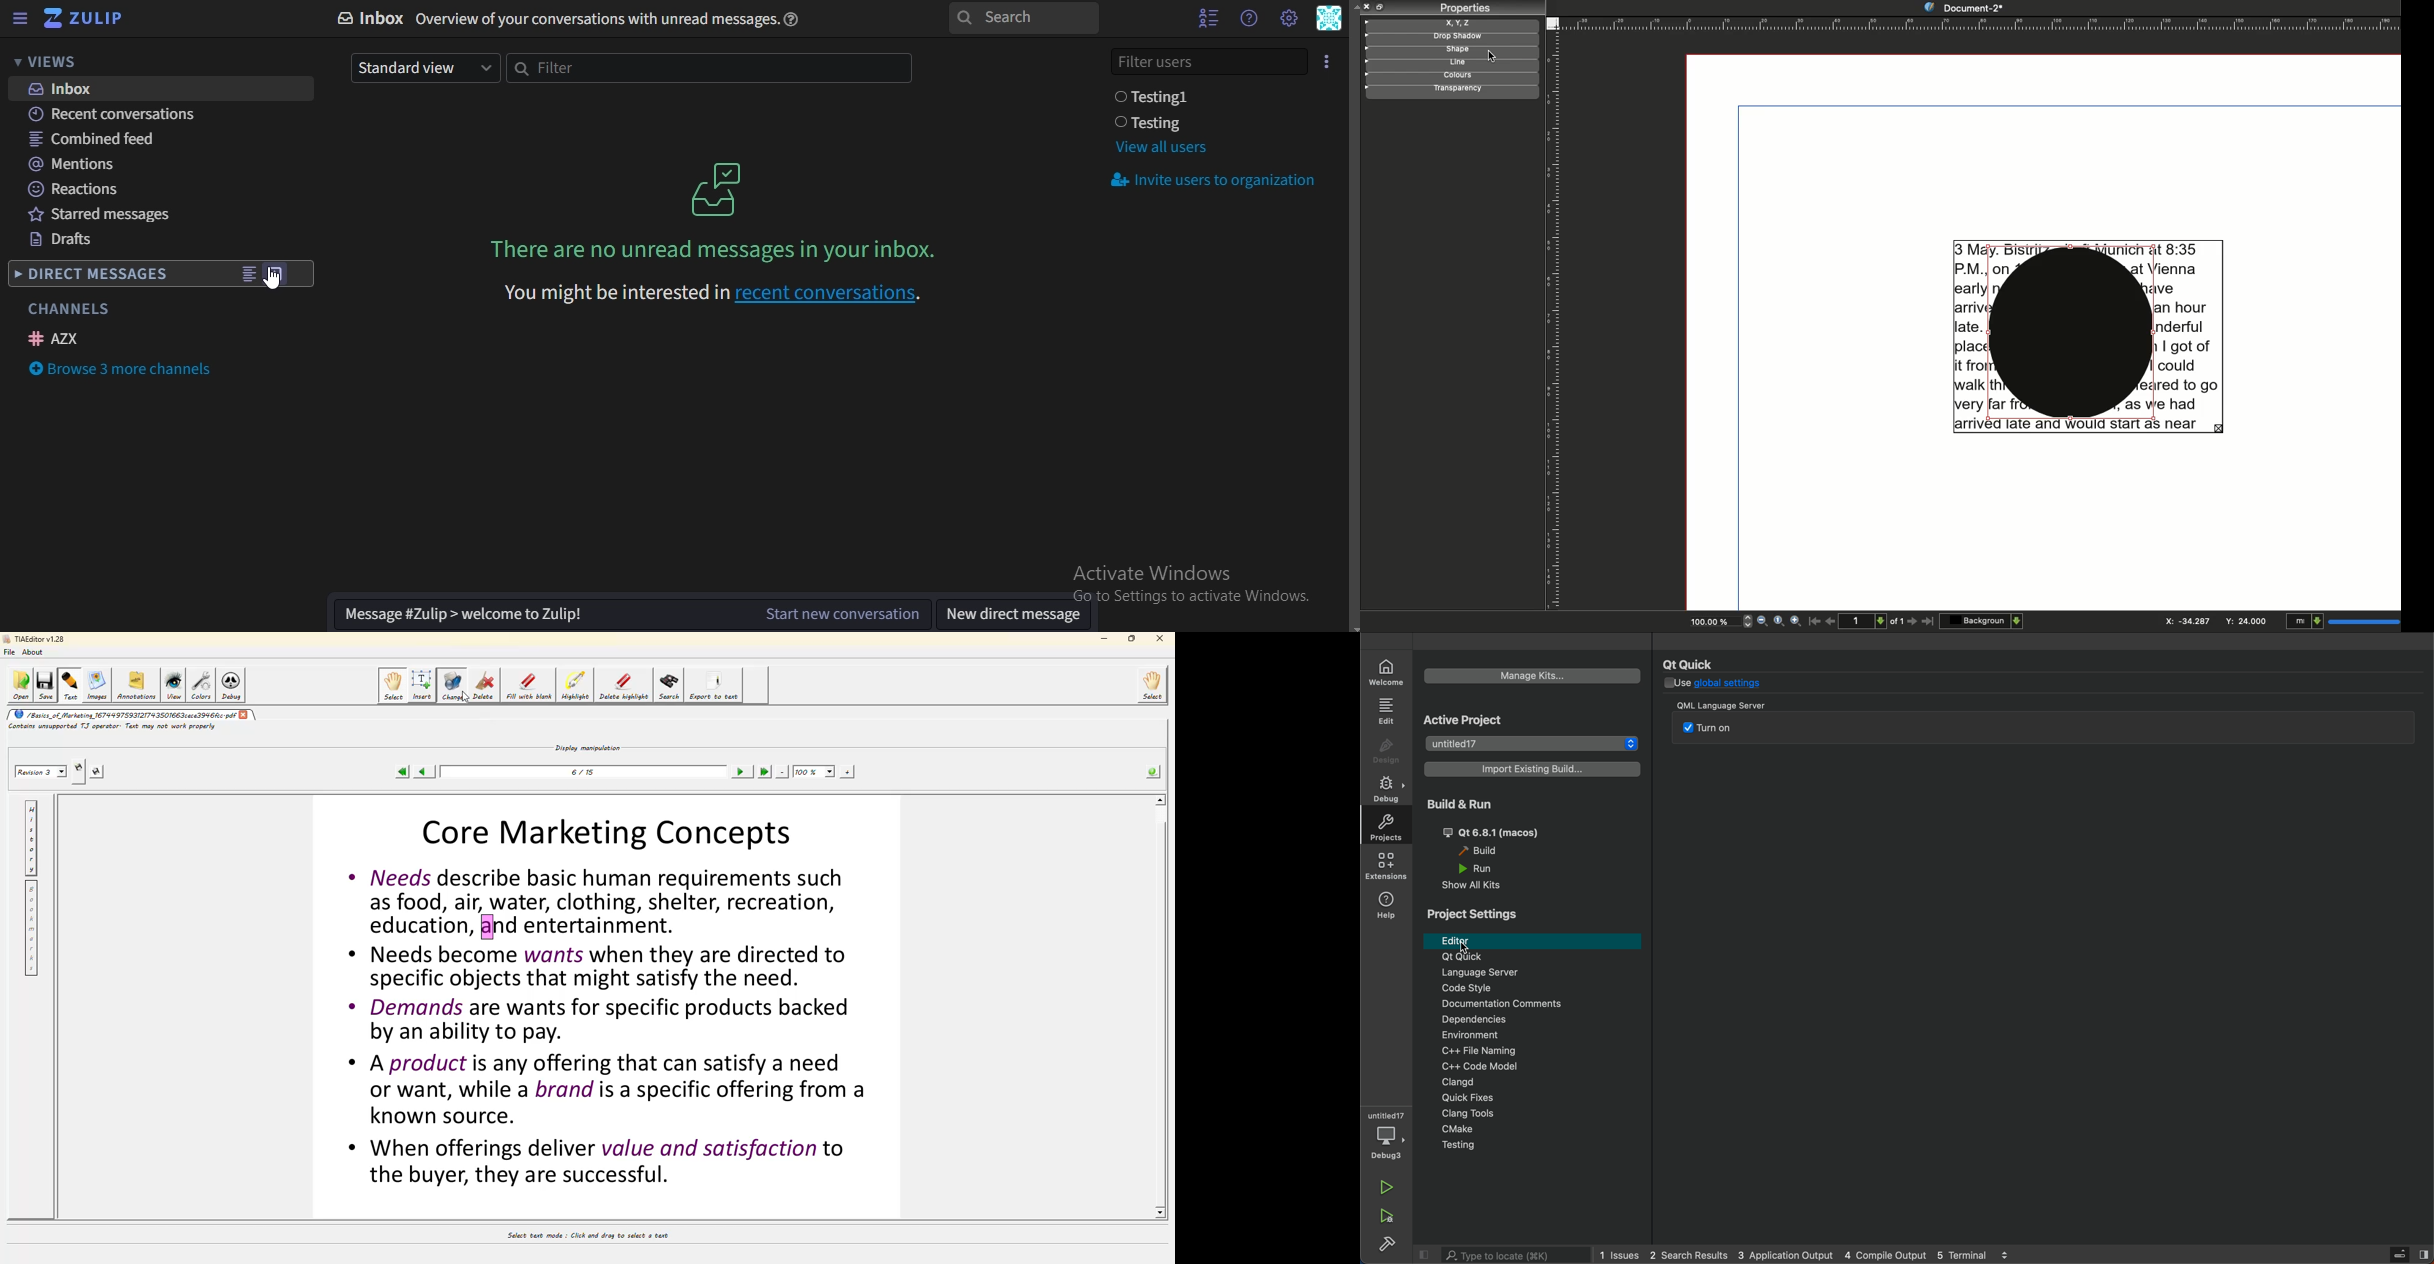 Image resolution: width=2436 pixels, height=1288 pixels. Describe the element at coordinates (1480, 916) in the screenshot. I see `Project Settings` at that location.